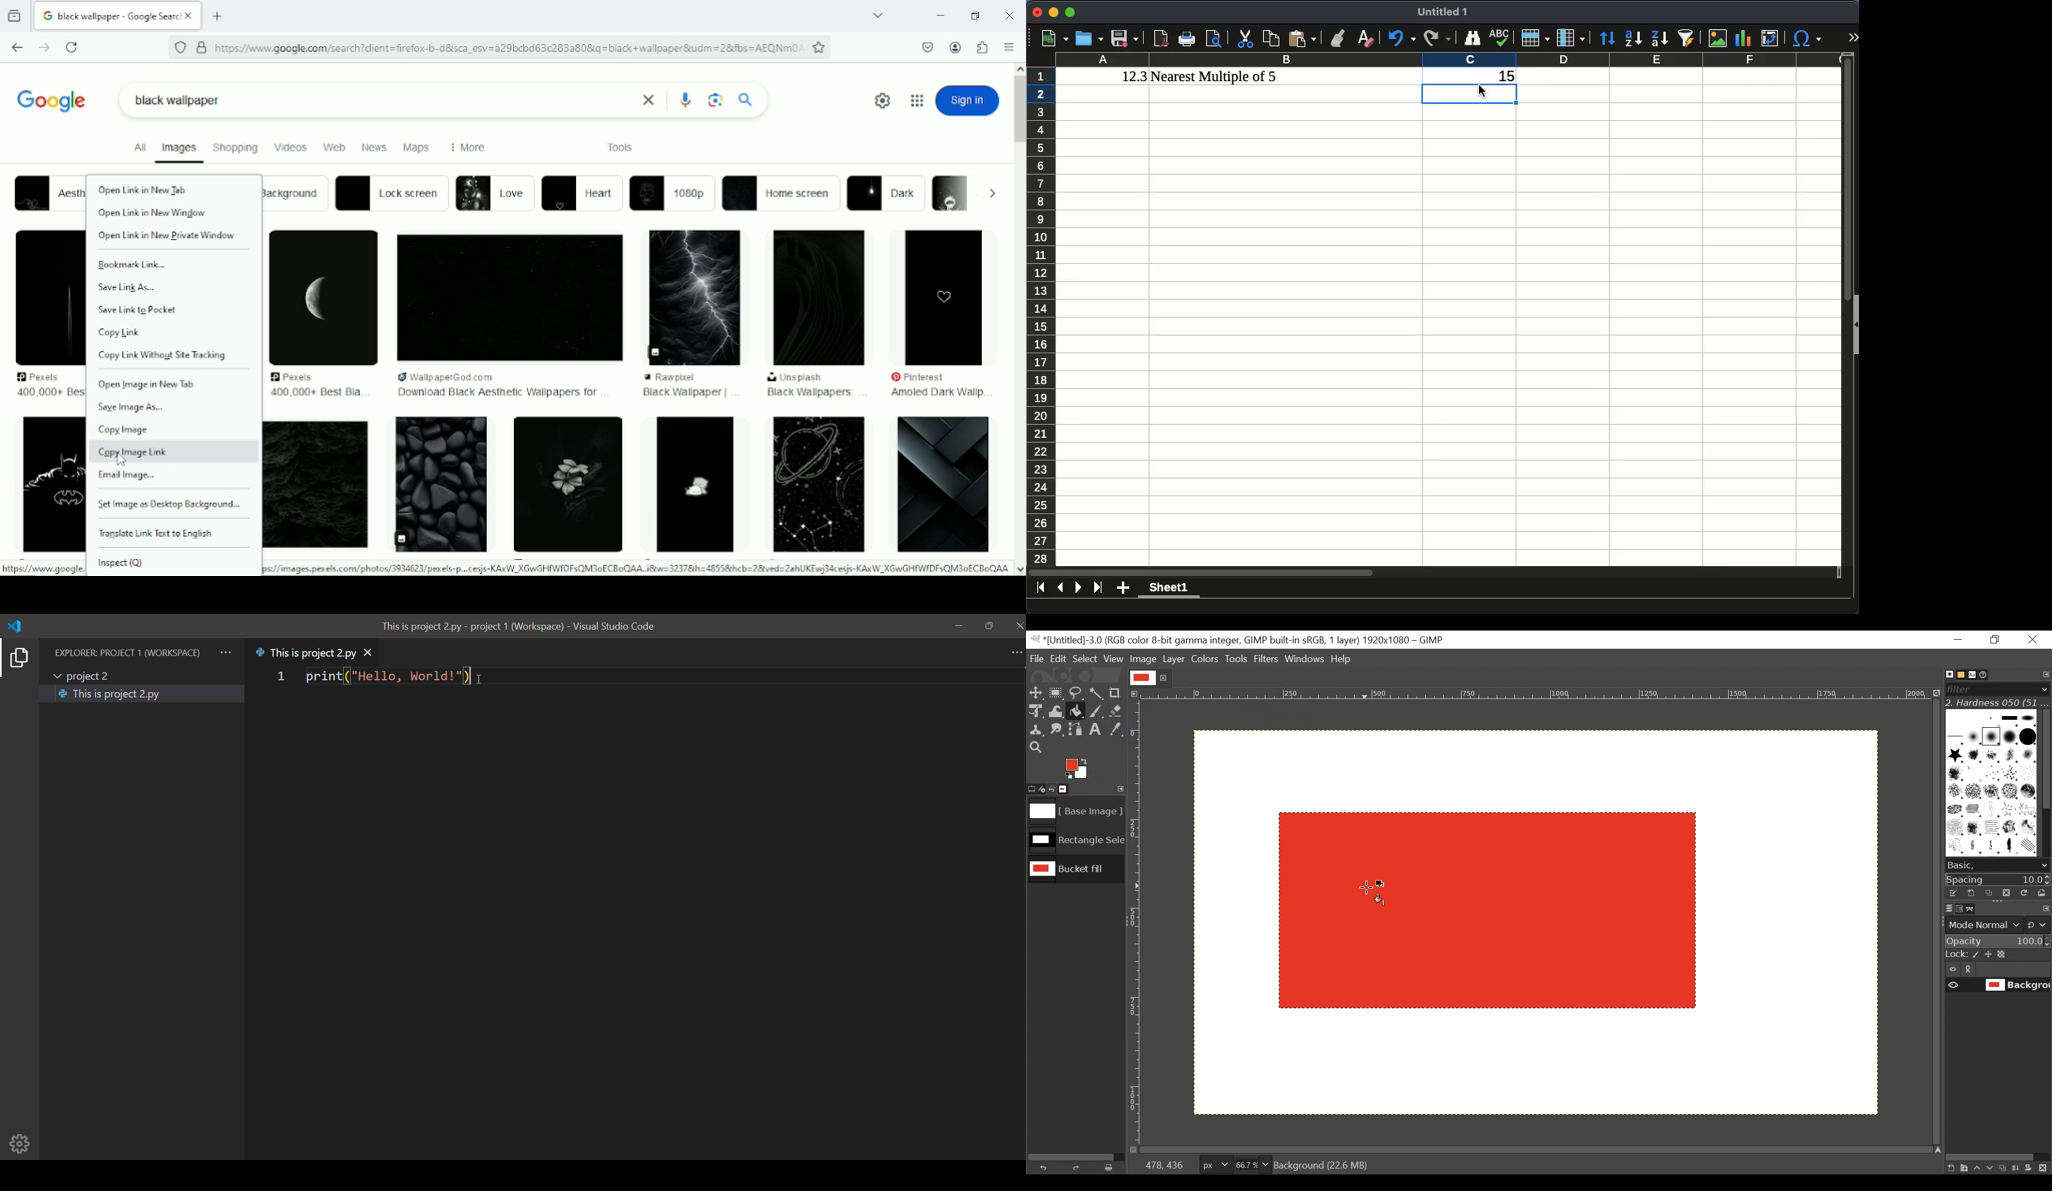  I want to click on Document History, so click(1987, 674).